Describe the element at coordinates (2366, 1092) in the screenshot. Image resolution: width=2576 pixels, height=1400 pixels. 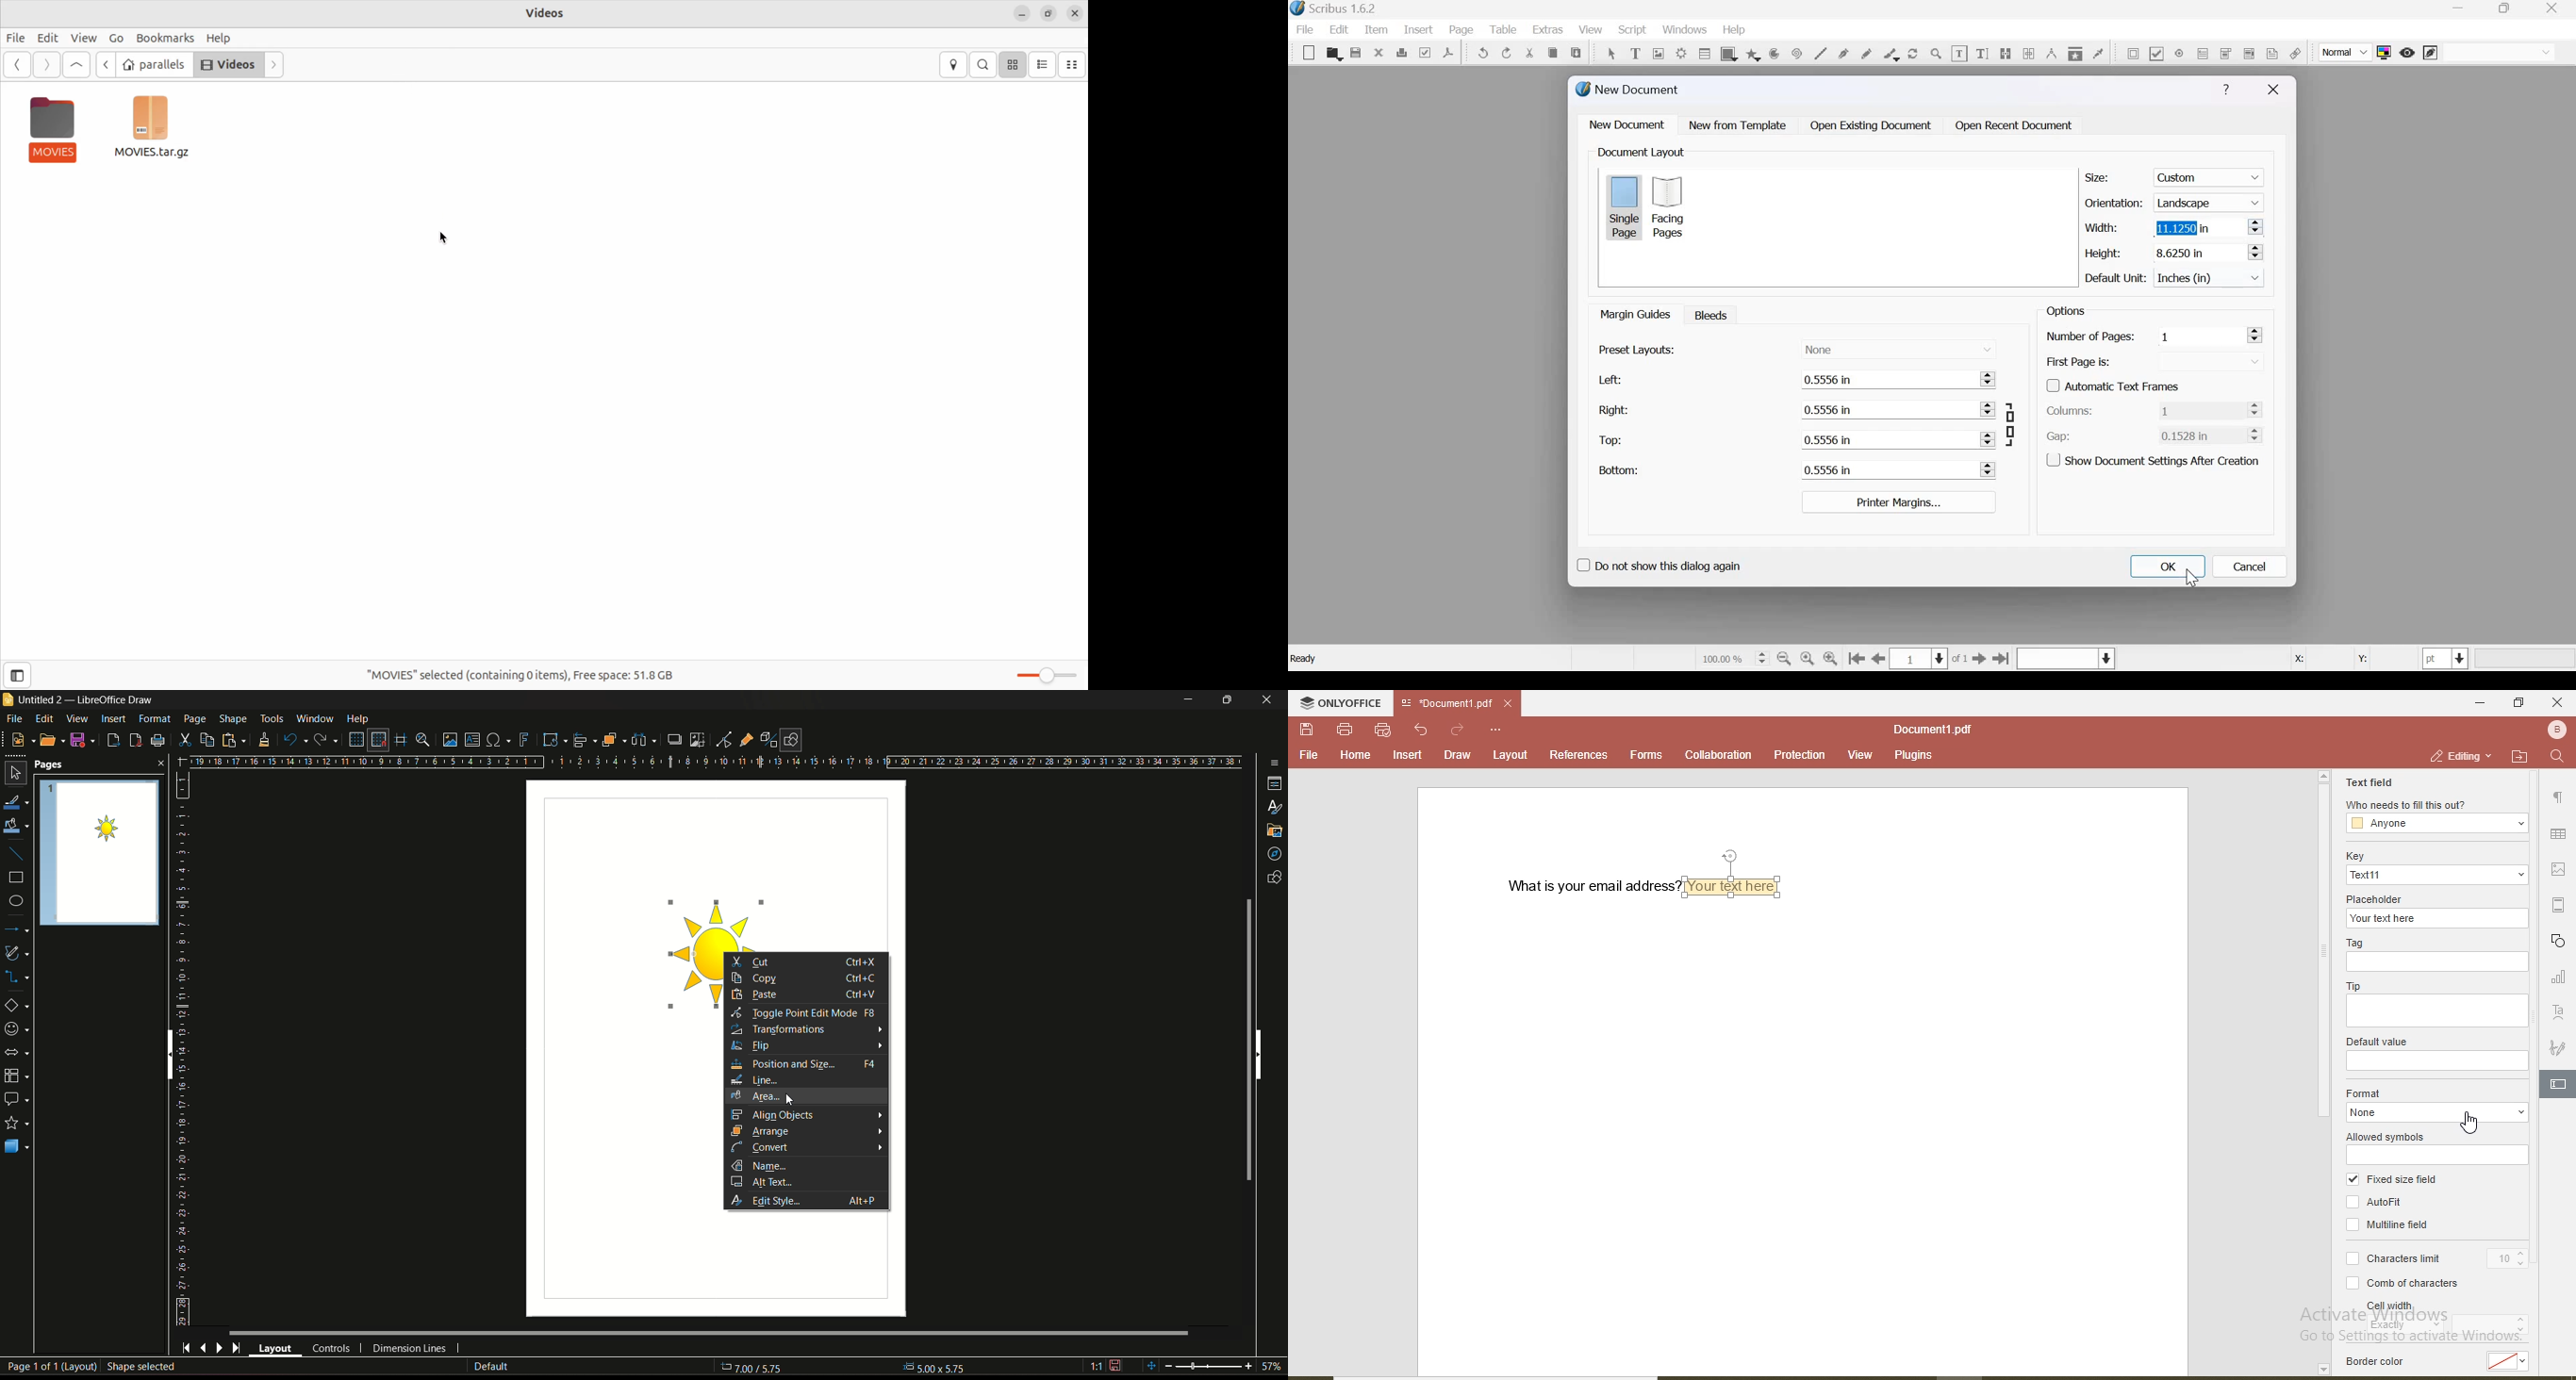
I see `format` at that location.